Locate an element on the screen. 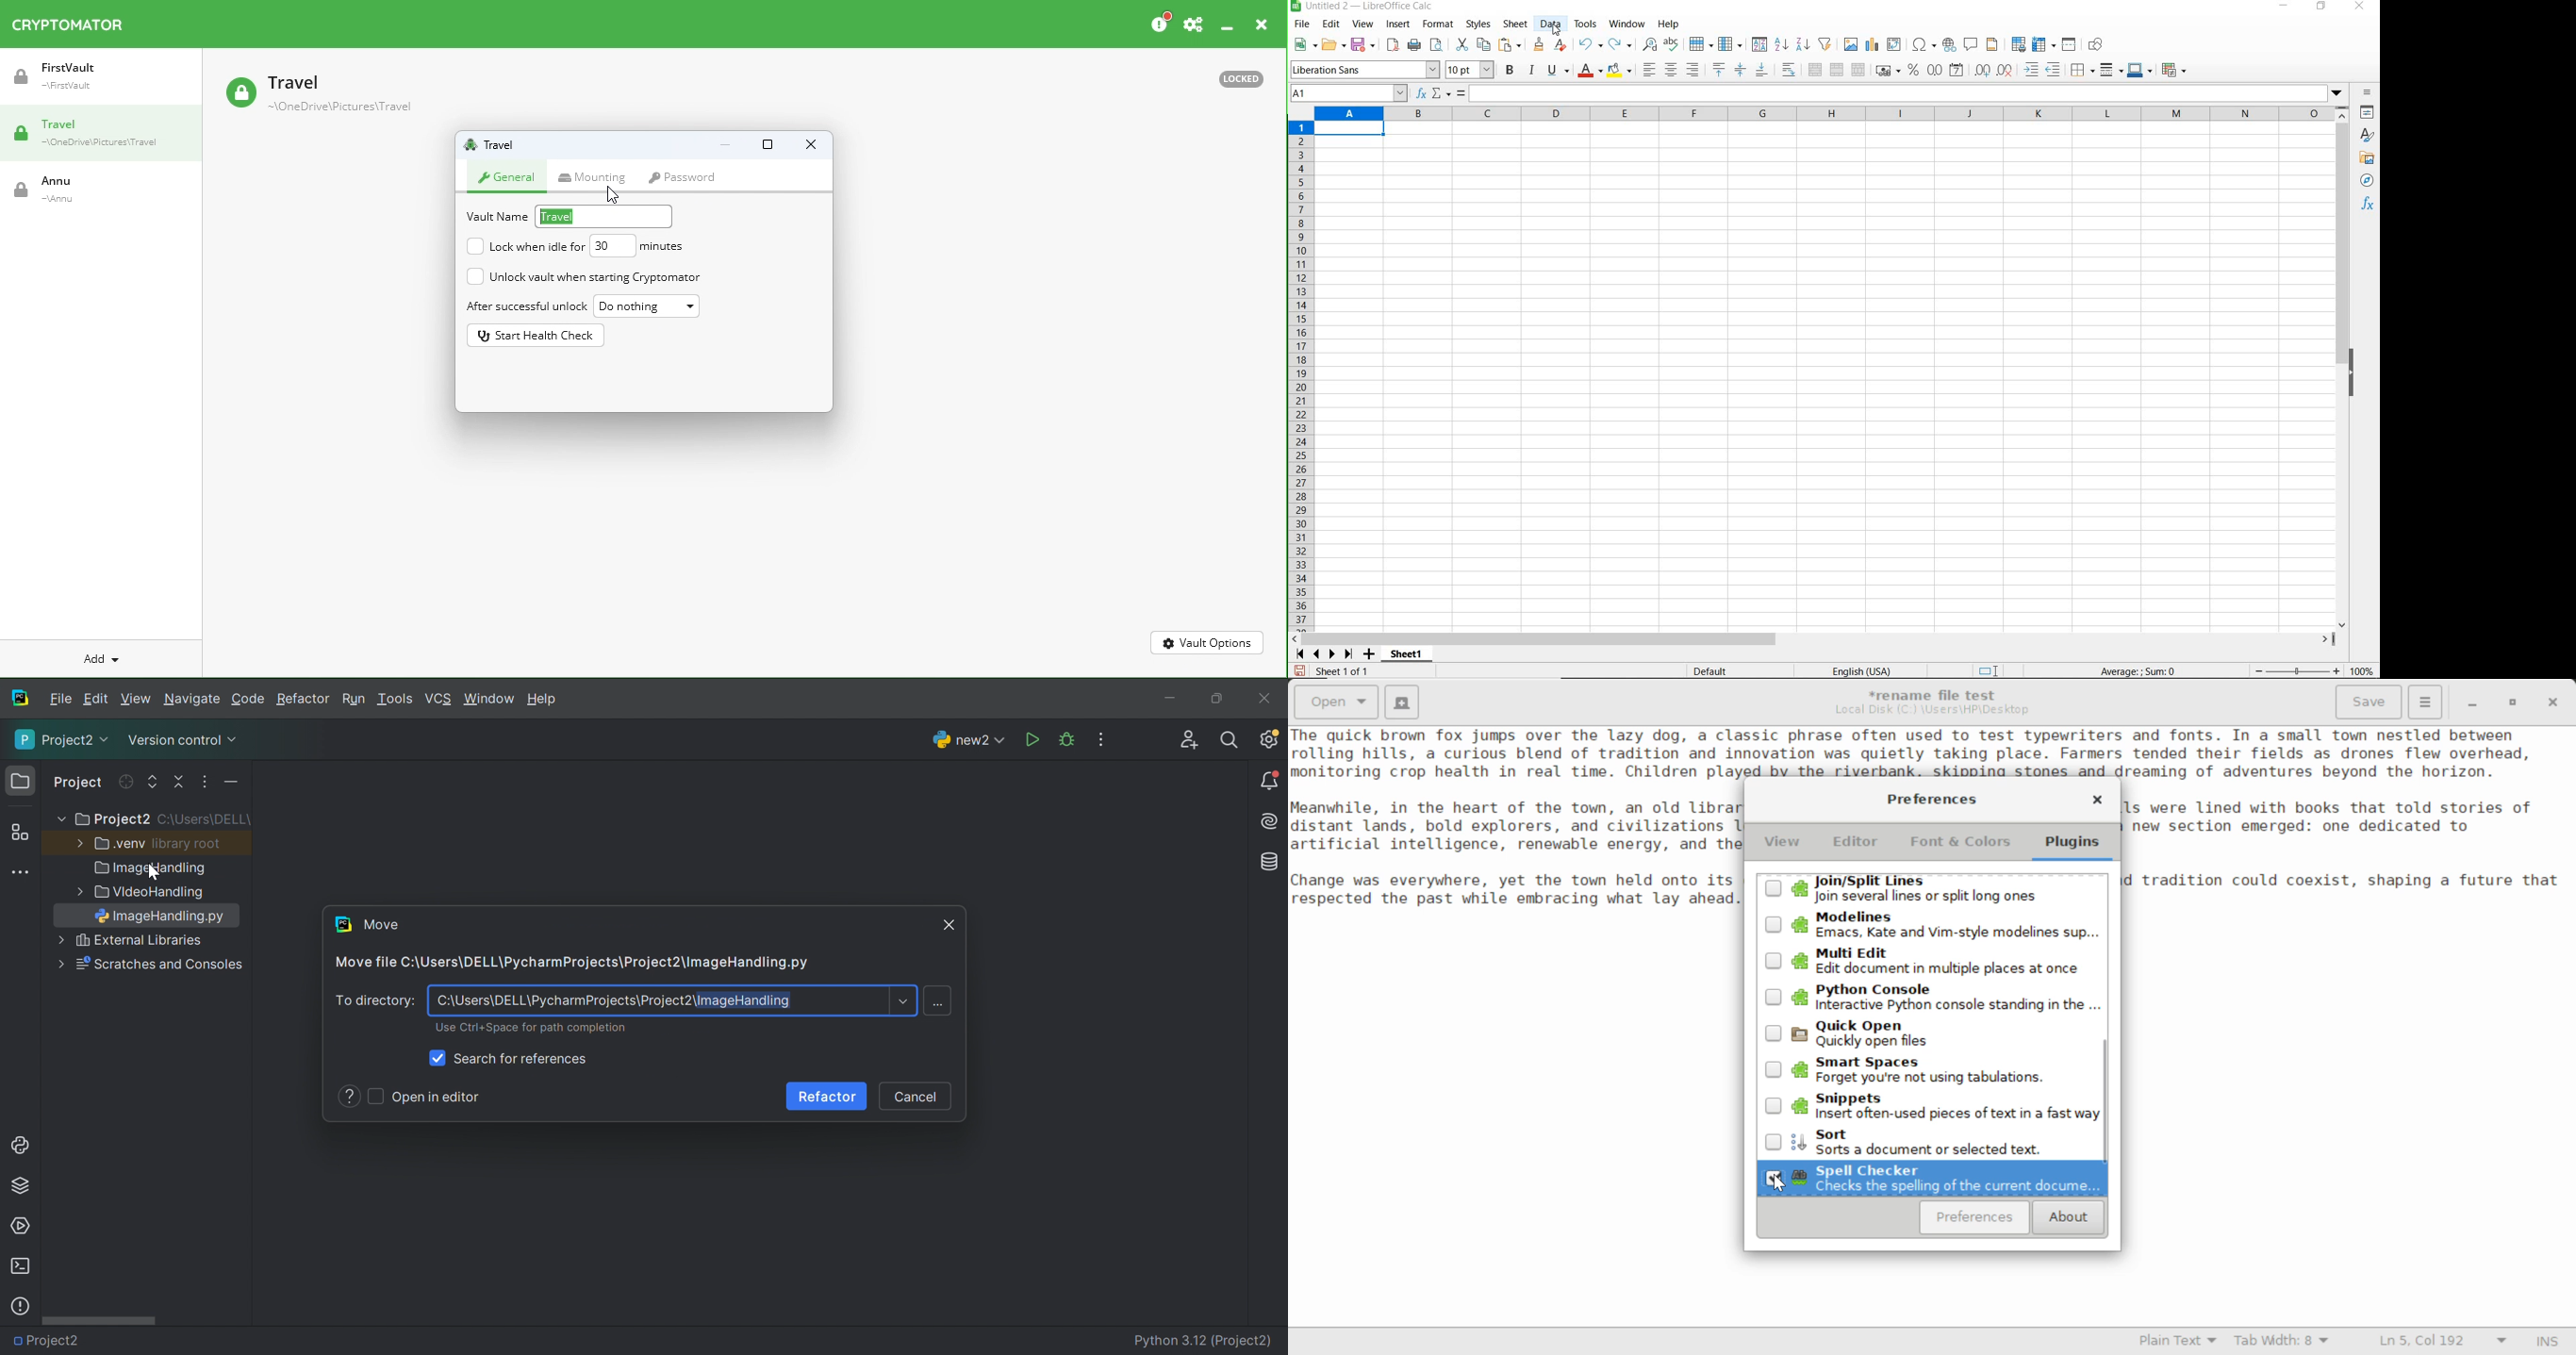 This screenshot has width=2576, height=1372. format as date is located at coordinates (1958, 70).